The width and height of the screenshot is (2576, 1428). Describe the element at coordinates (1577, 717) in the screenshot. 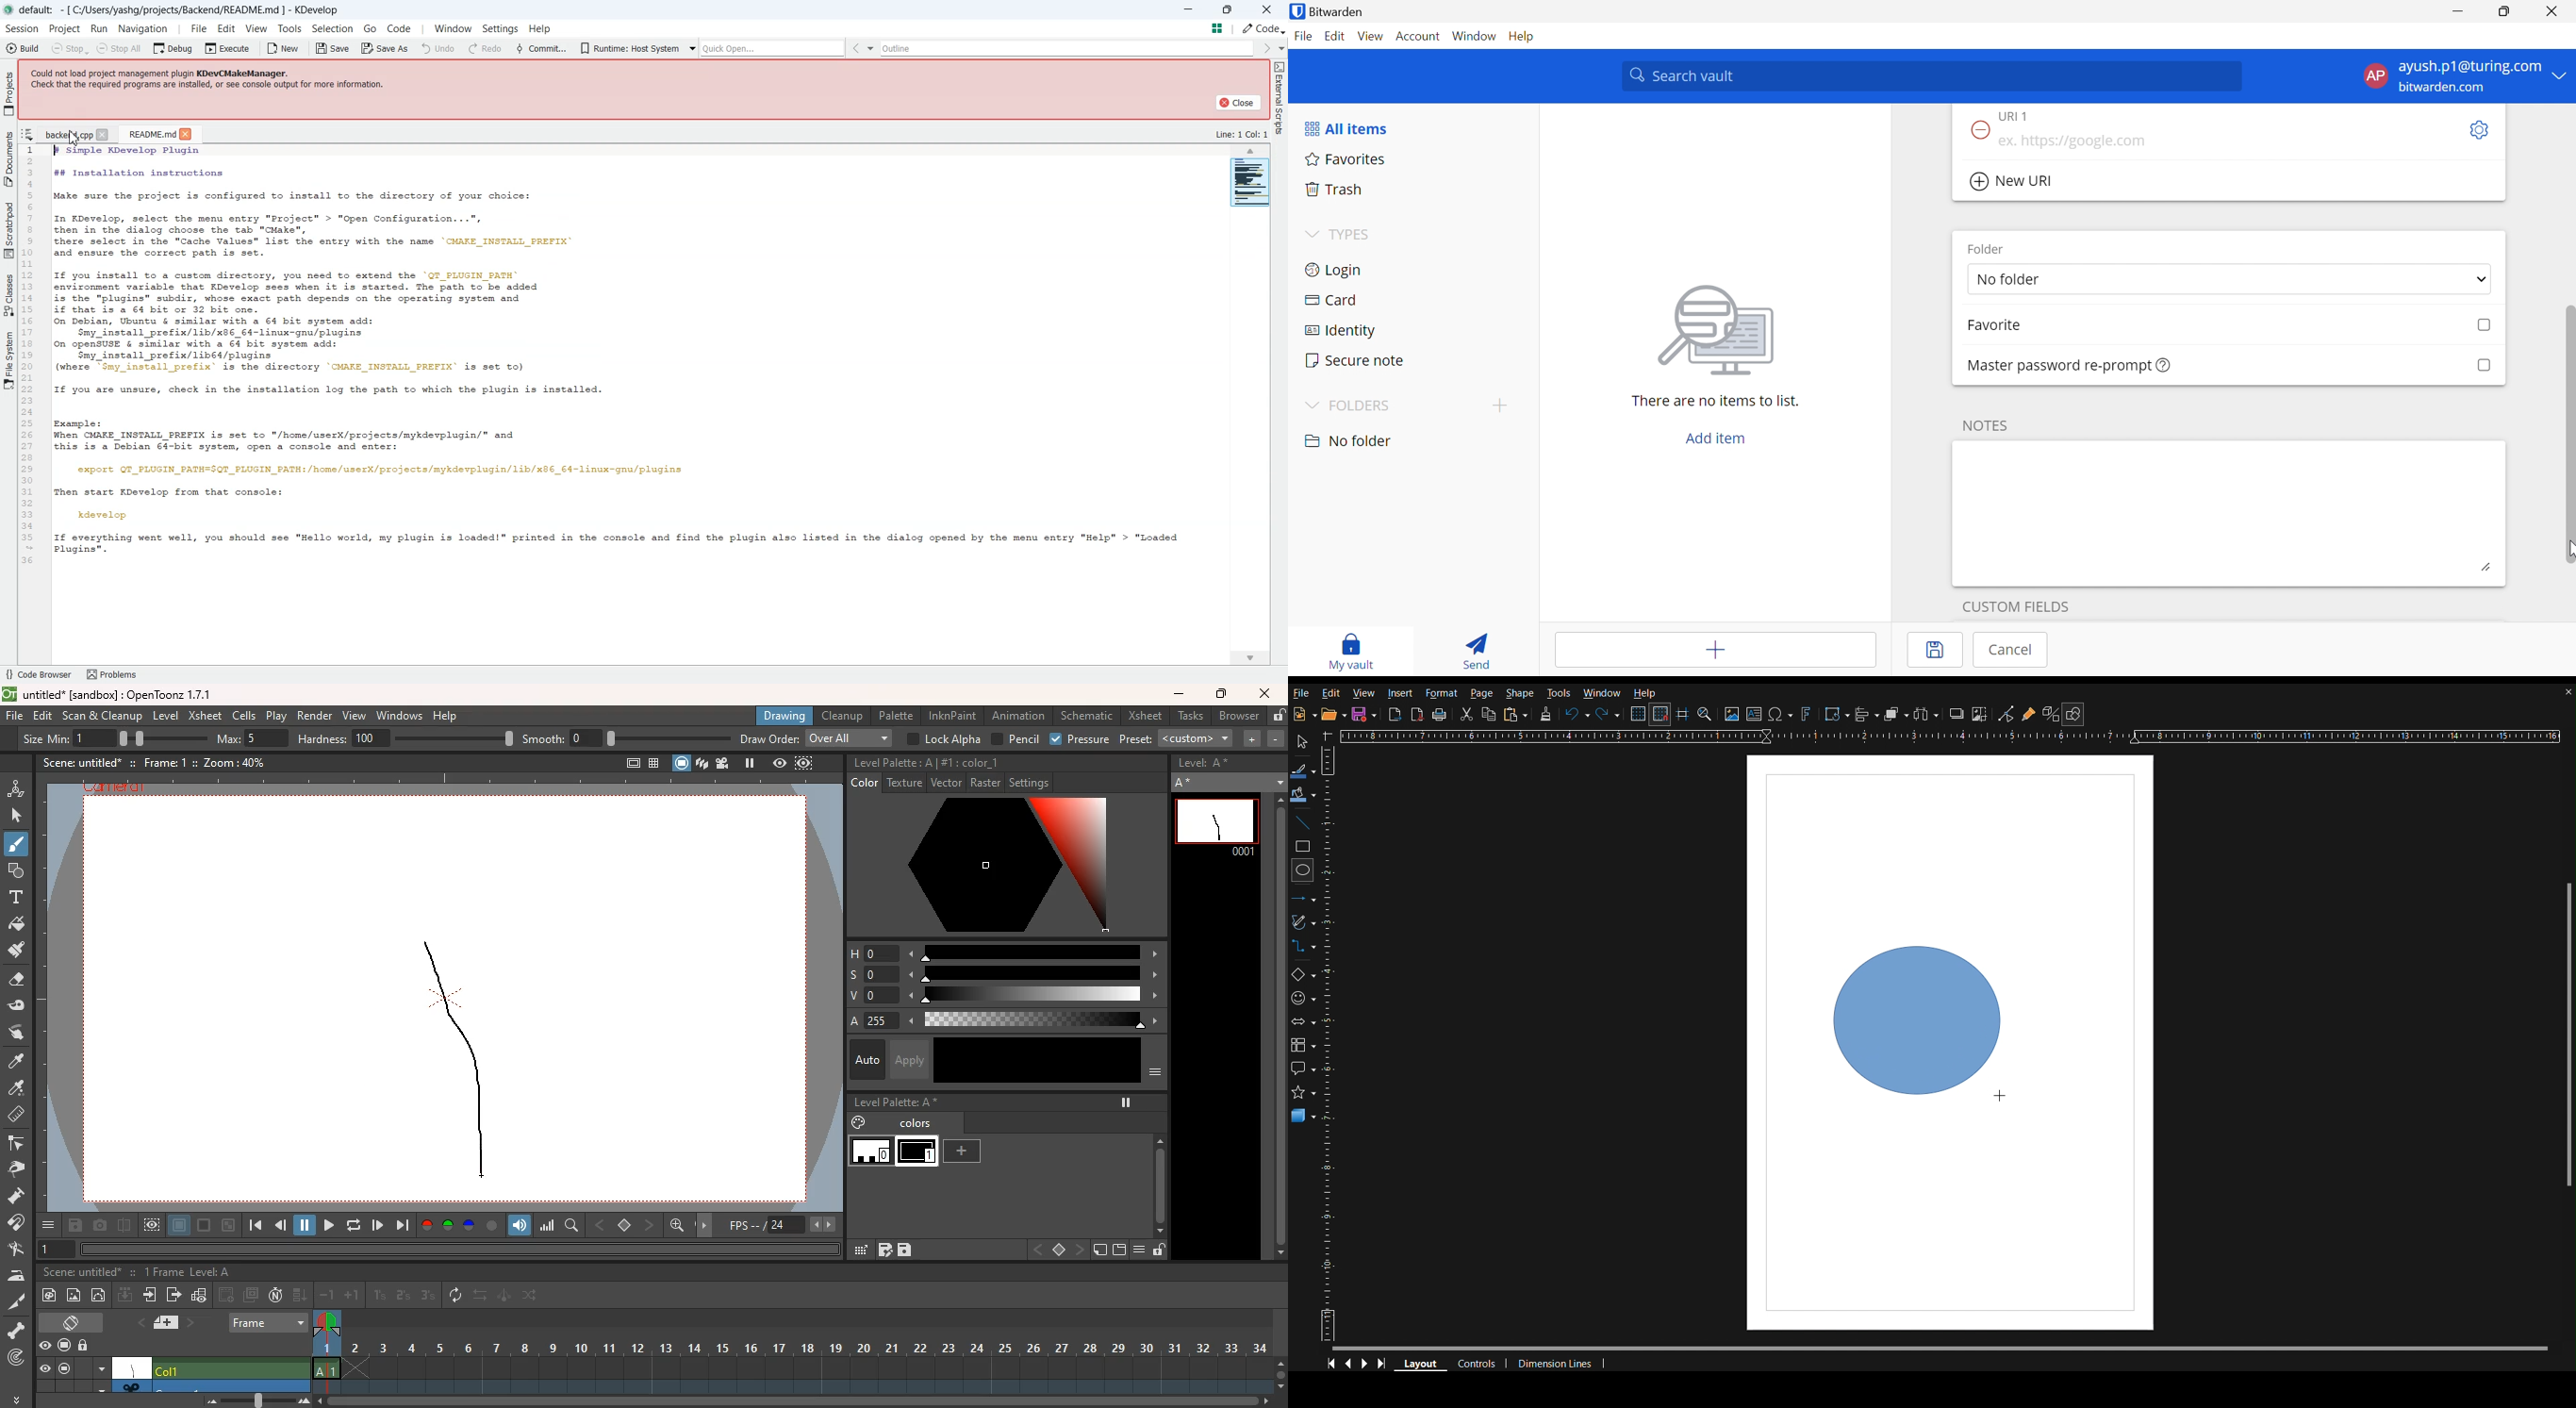

I see `Undo` at that location.